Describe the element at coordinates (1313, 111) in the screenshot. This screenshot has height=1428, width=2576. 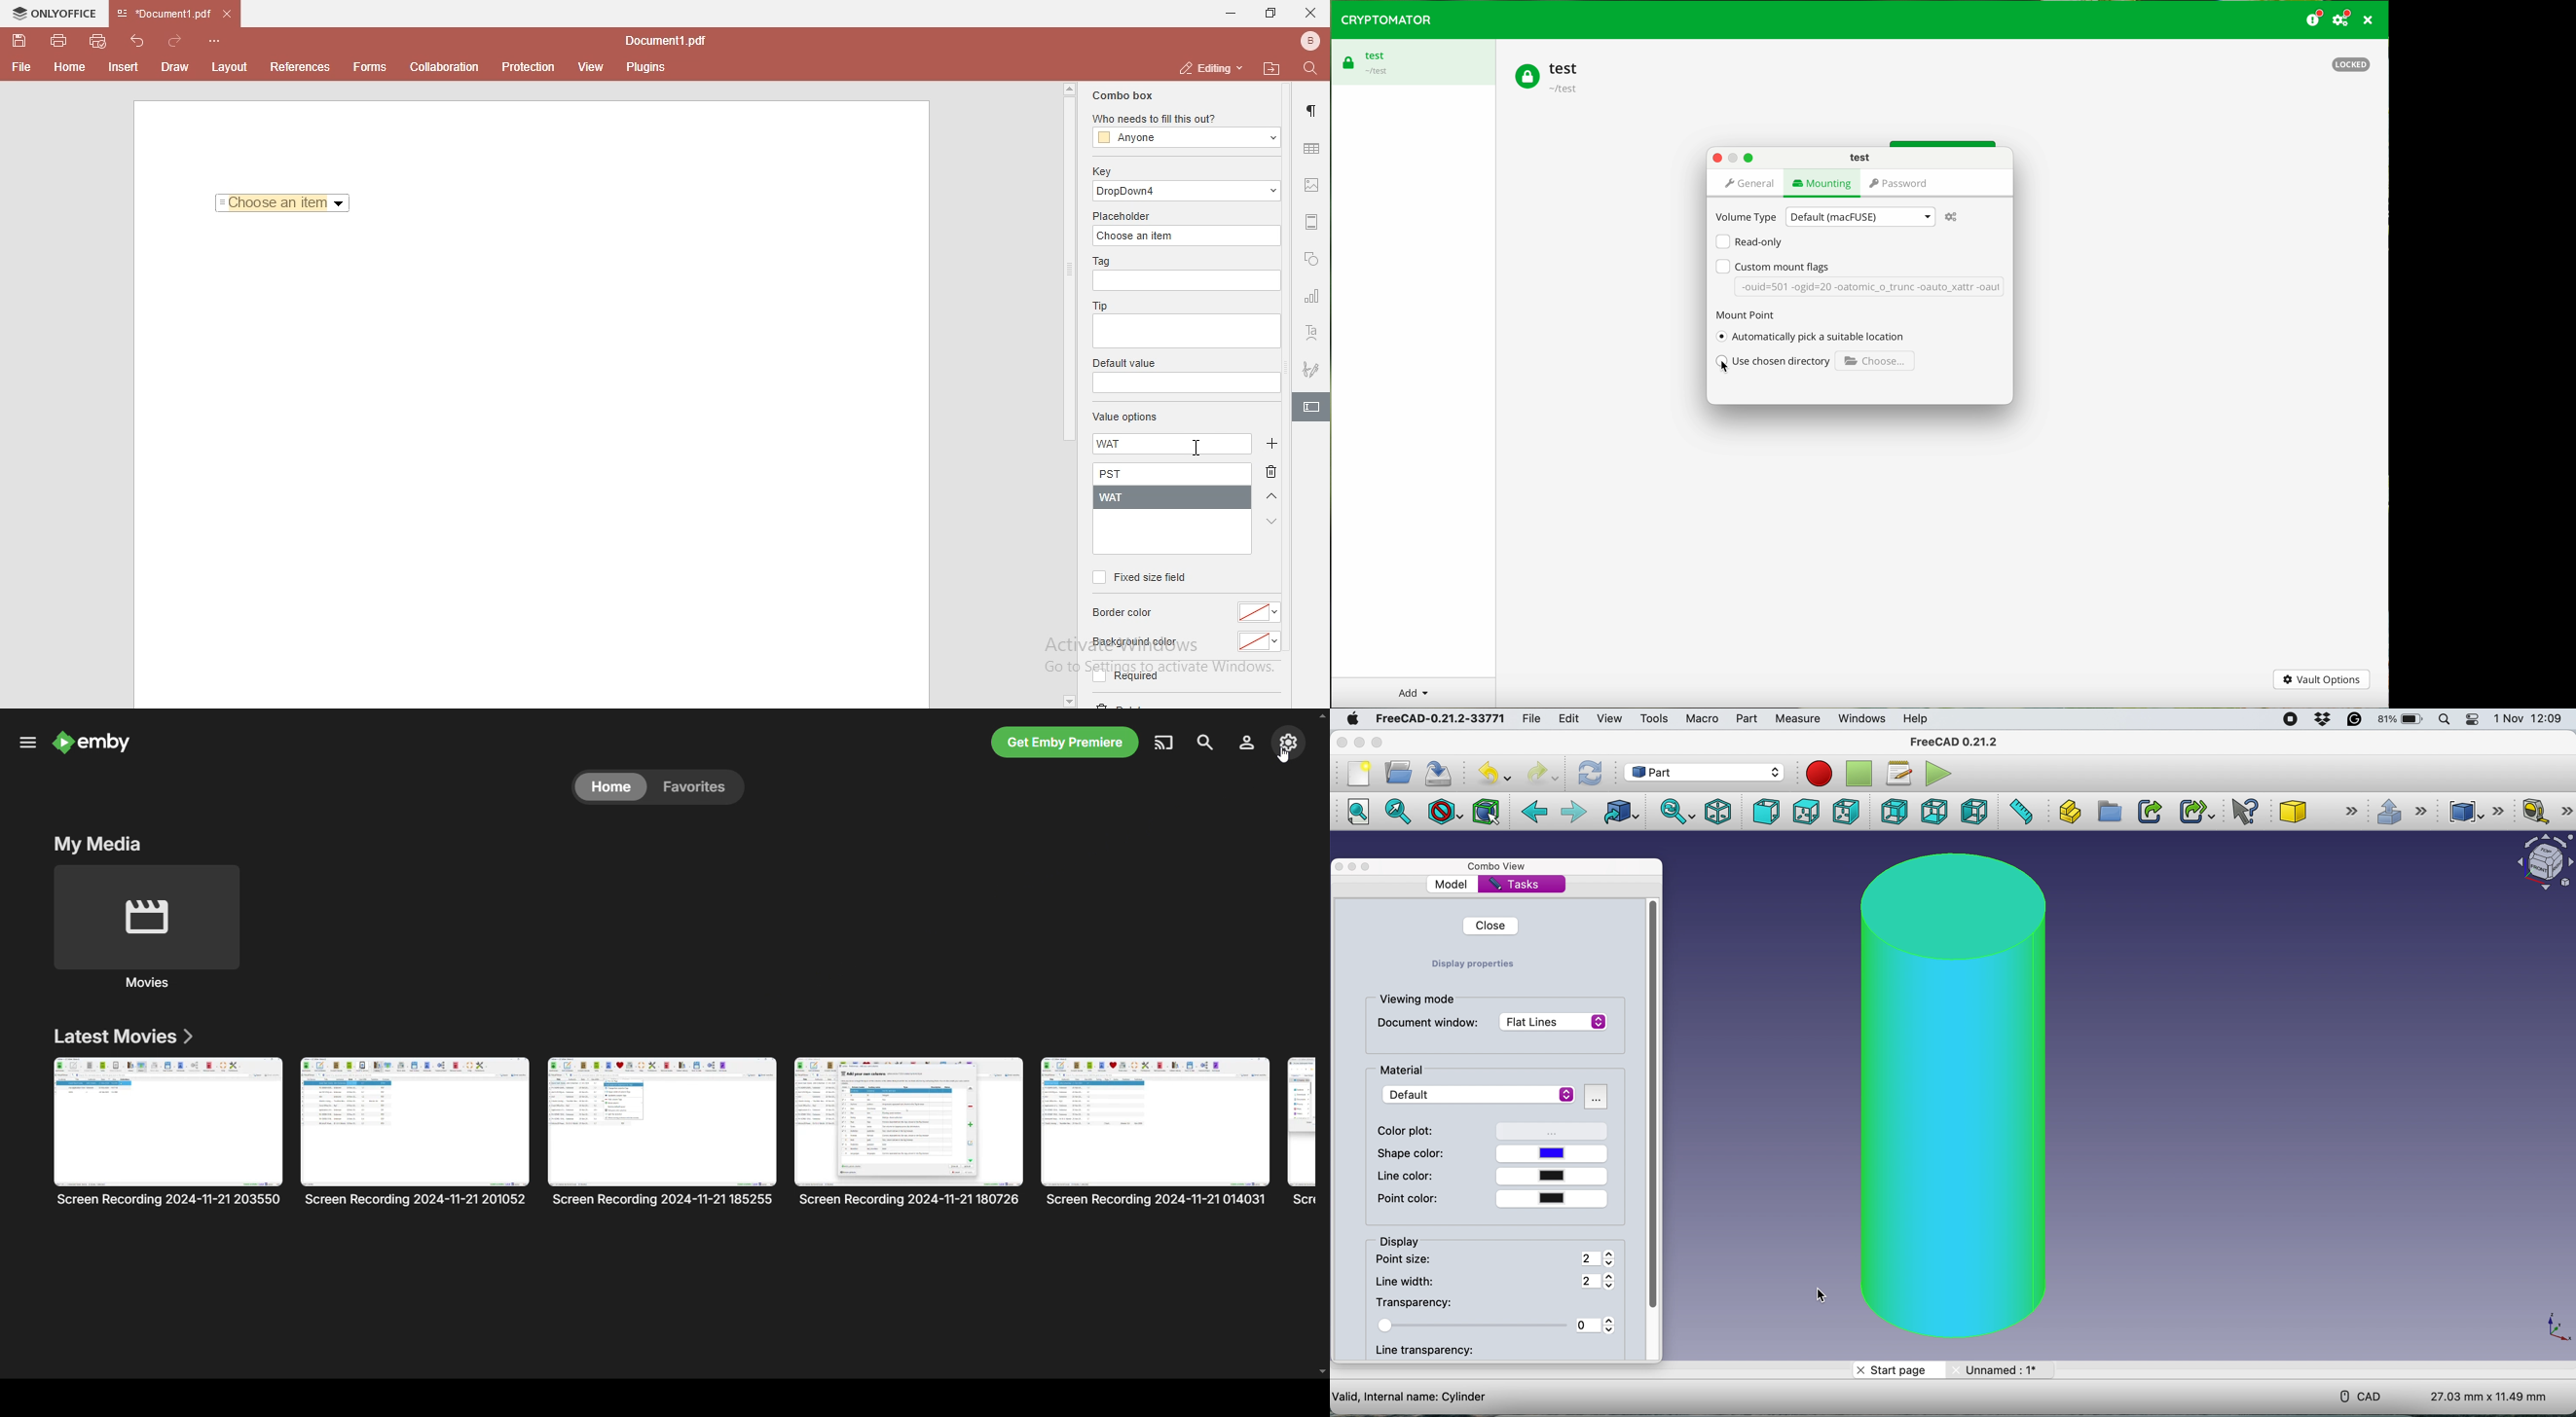
I see `paragraph` at that location.